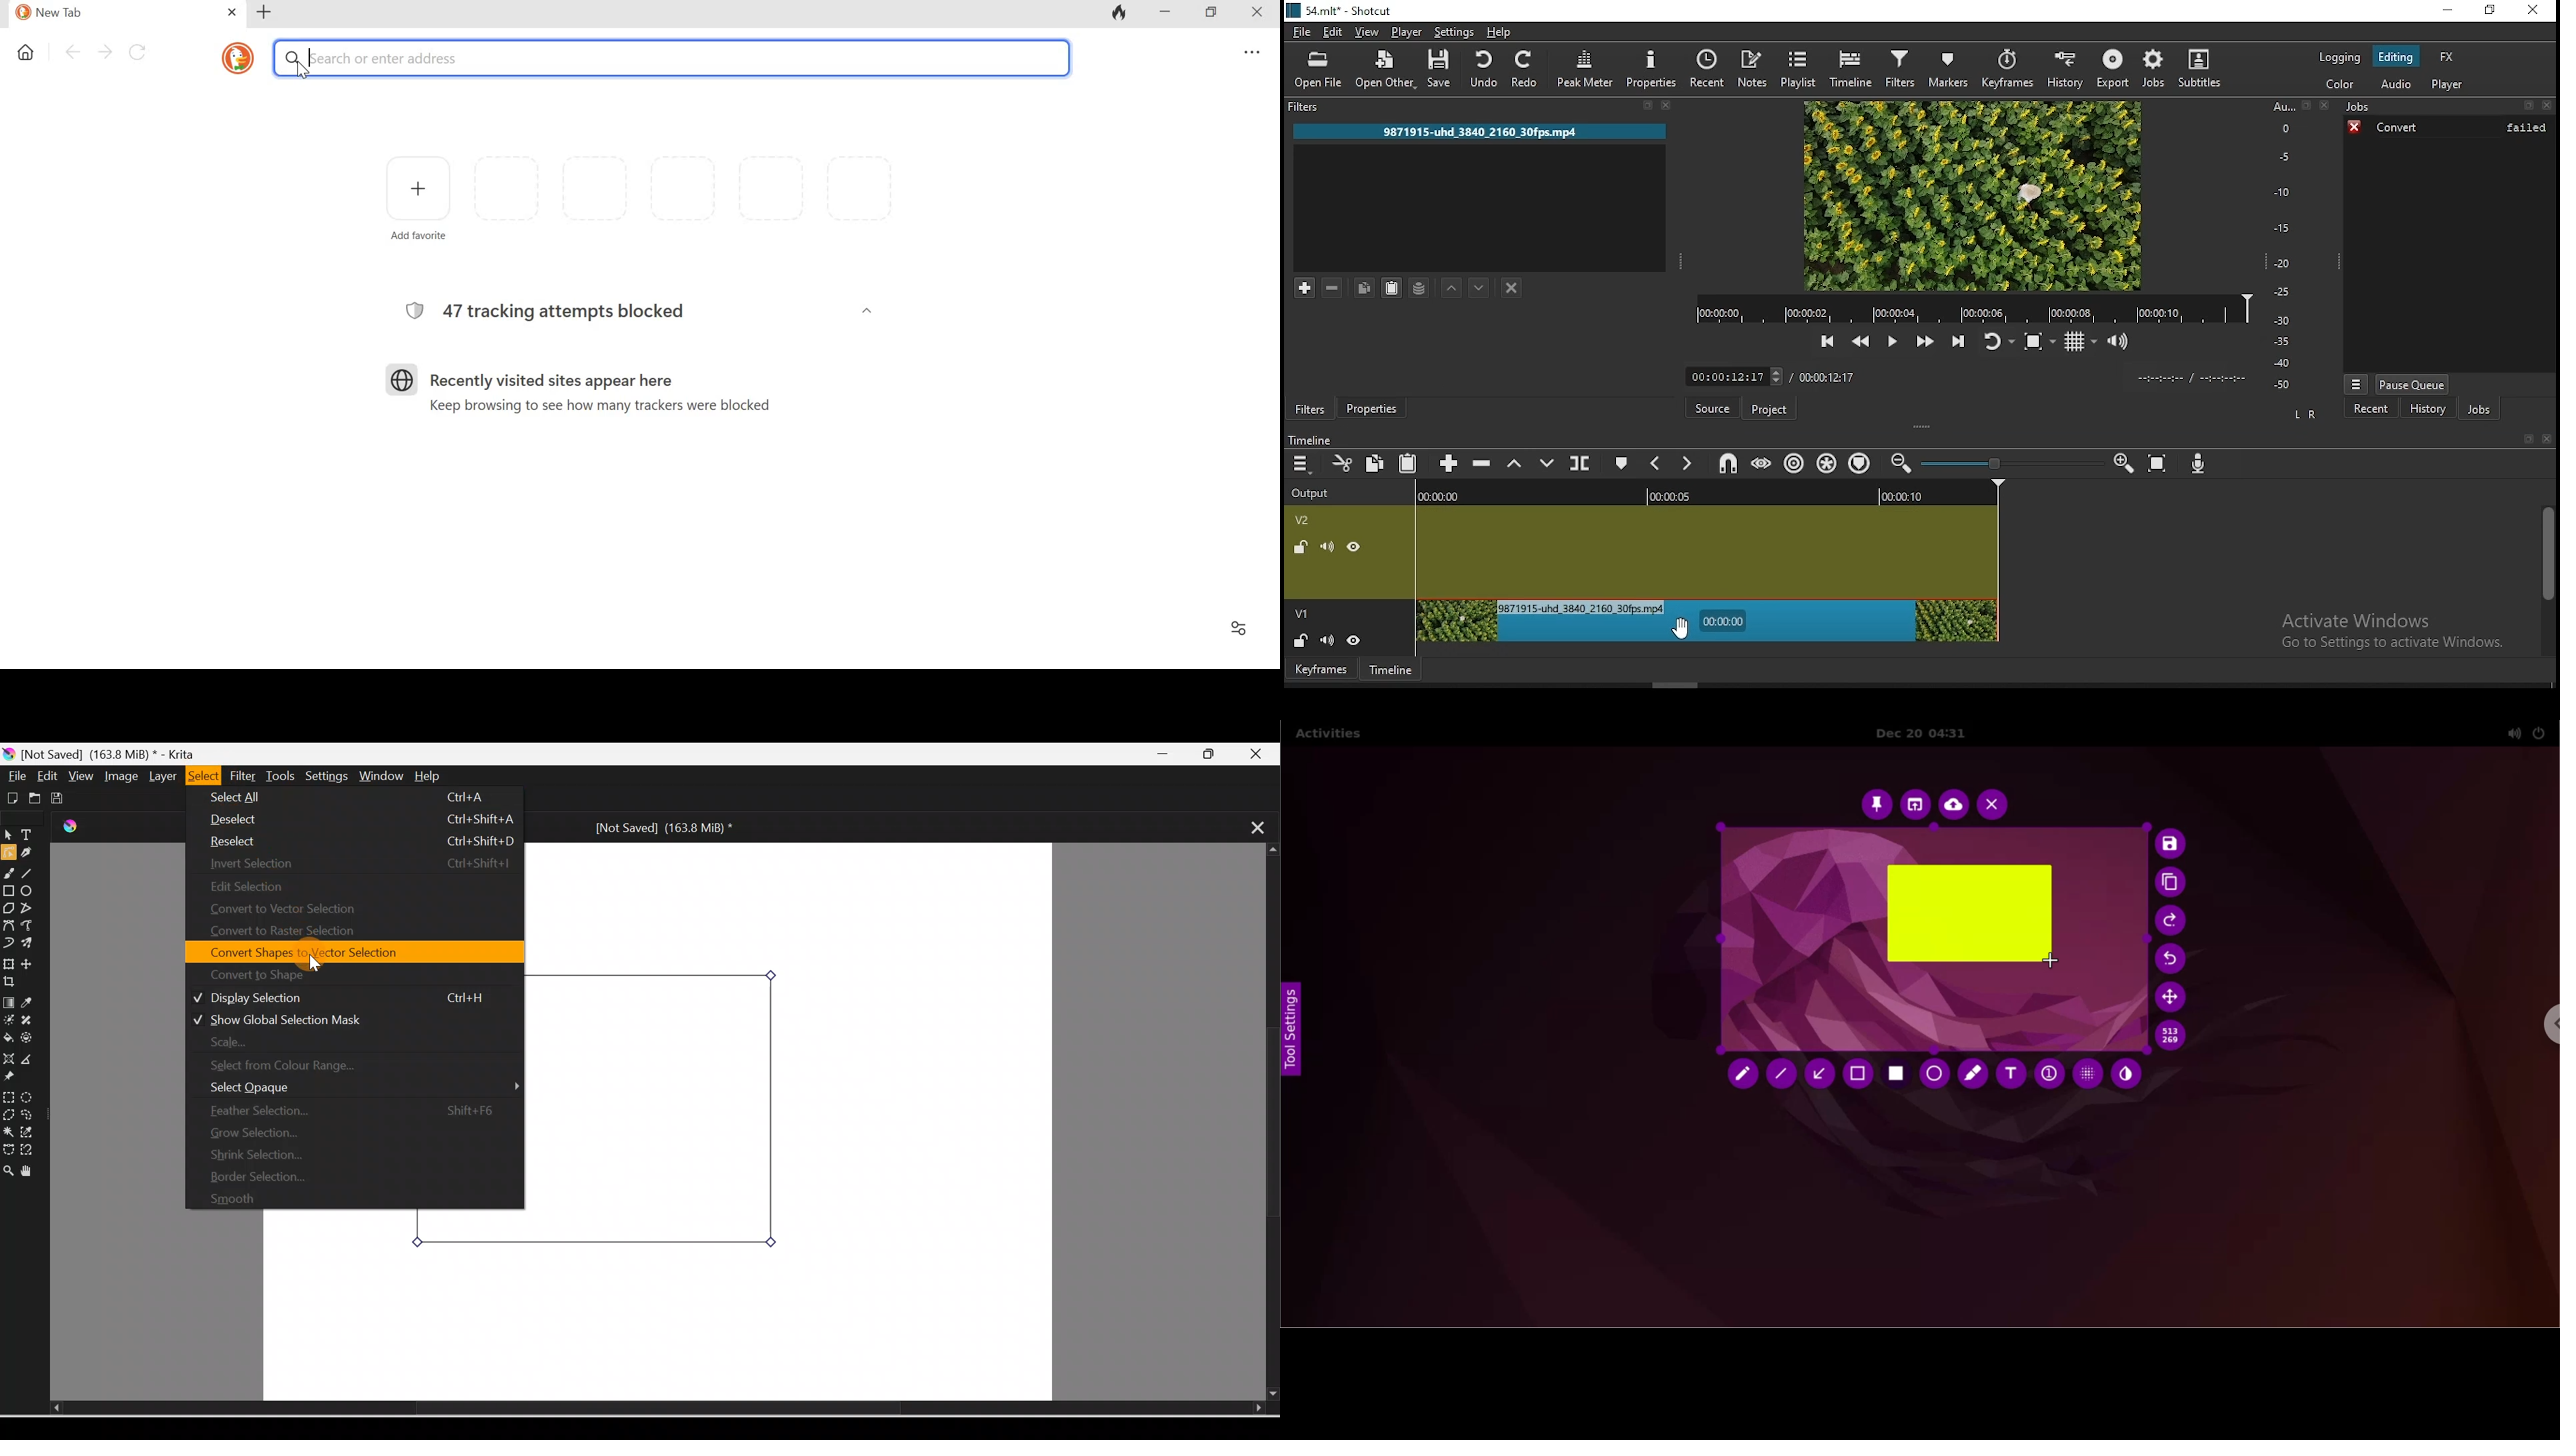 This screenshot has width=2576, height=1456. What do you see at coordinates (29, 1131) in the screenshot?
I see `Similar color selection tool` at bounding box center [29, 1131].